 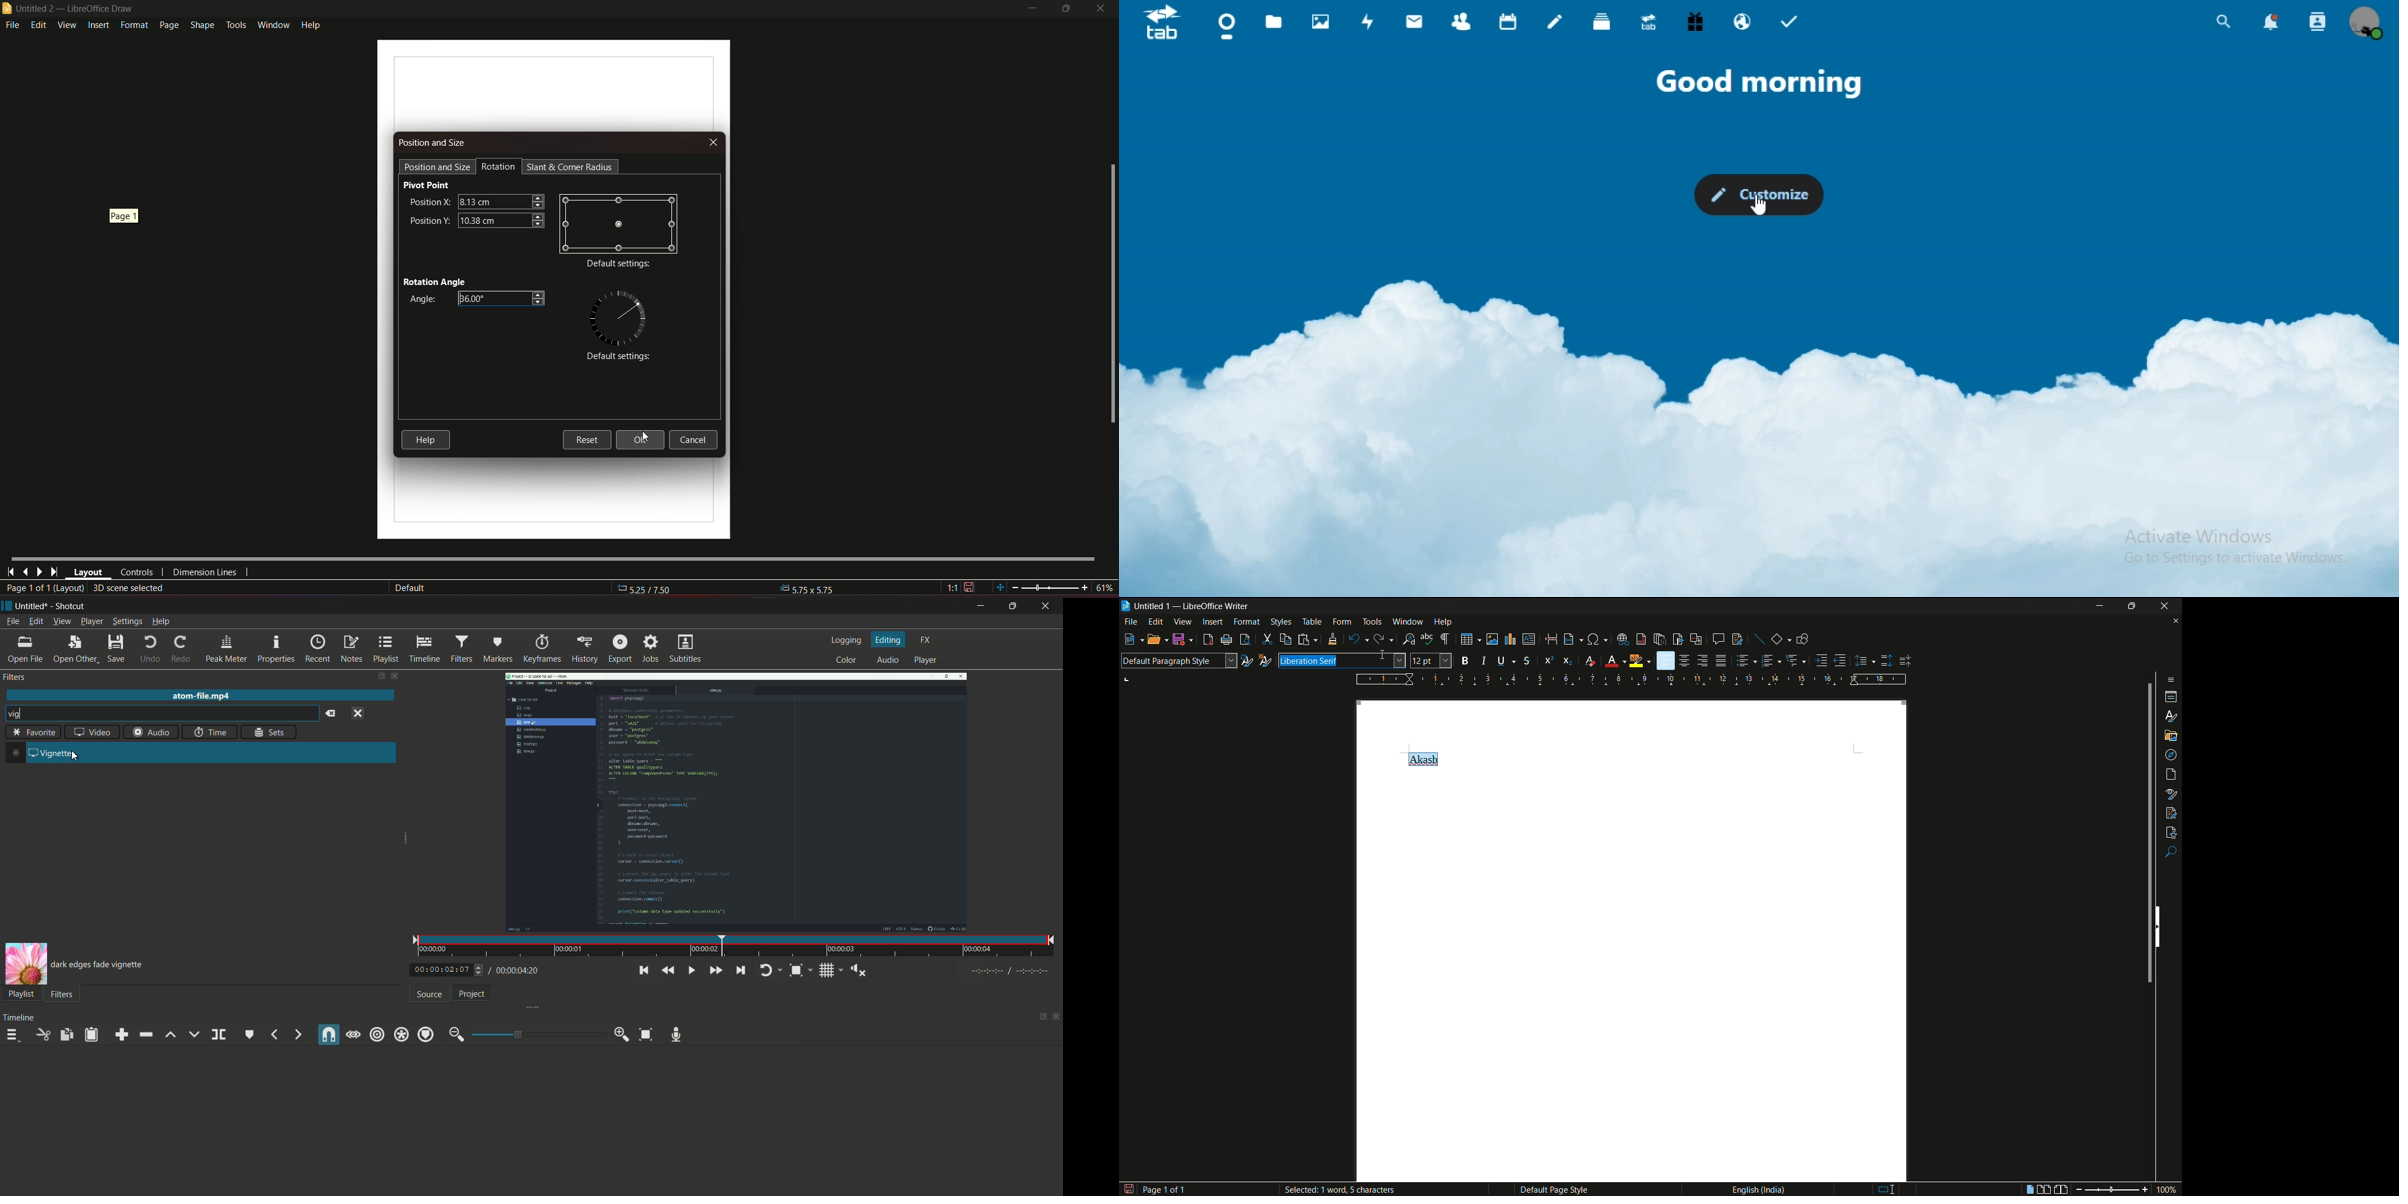 What do you see at coordinates (435, 280) in the screenshot?
I see `Rotation Angle` at bounding box center [435, 280].